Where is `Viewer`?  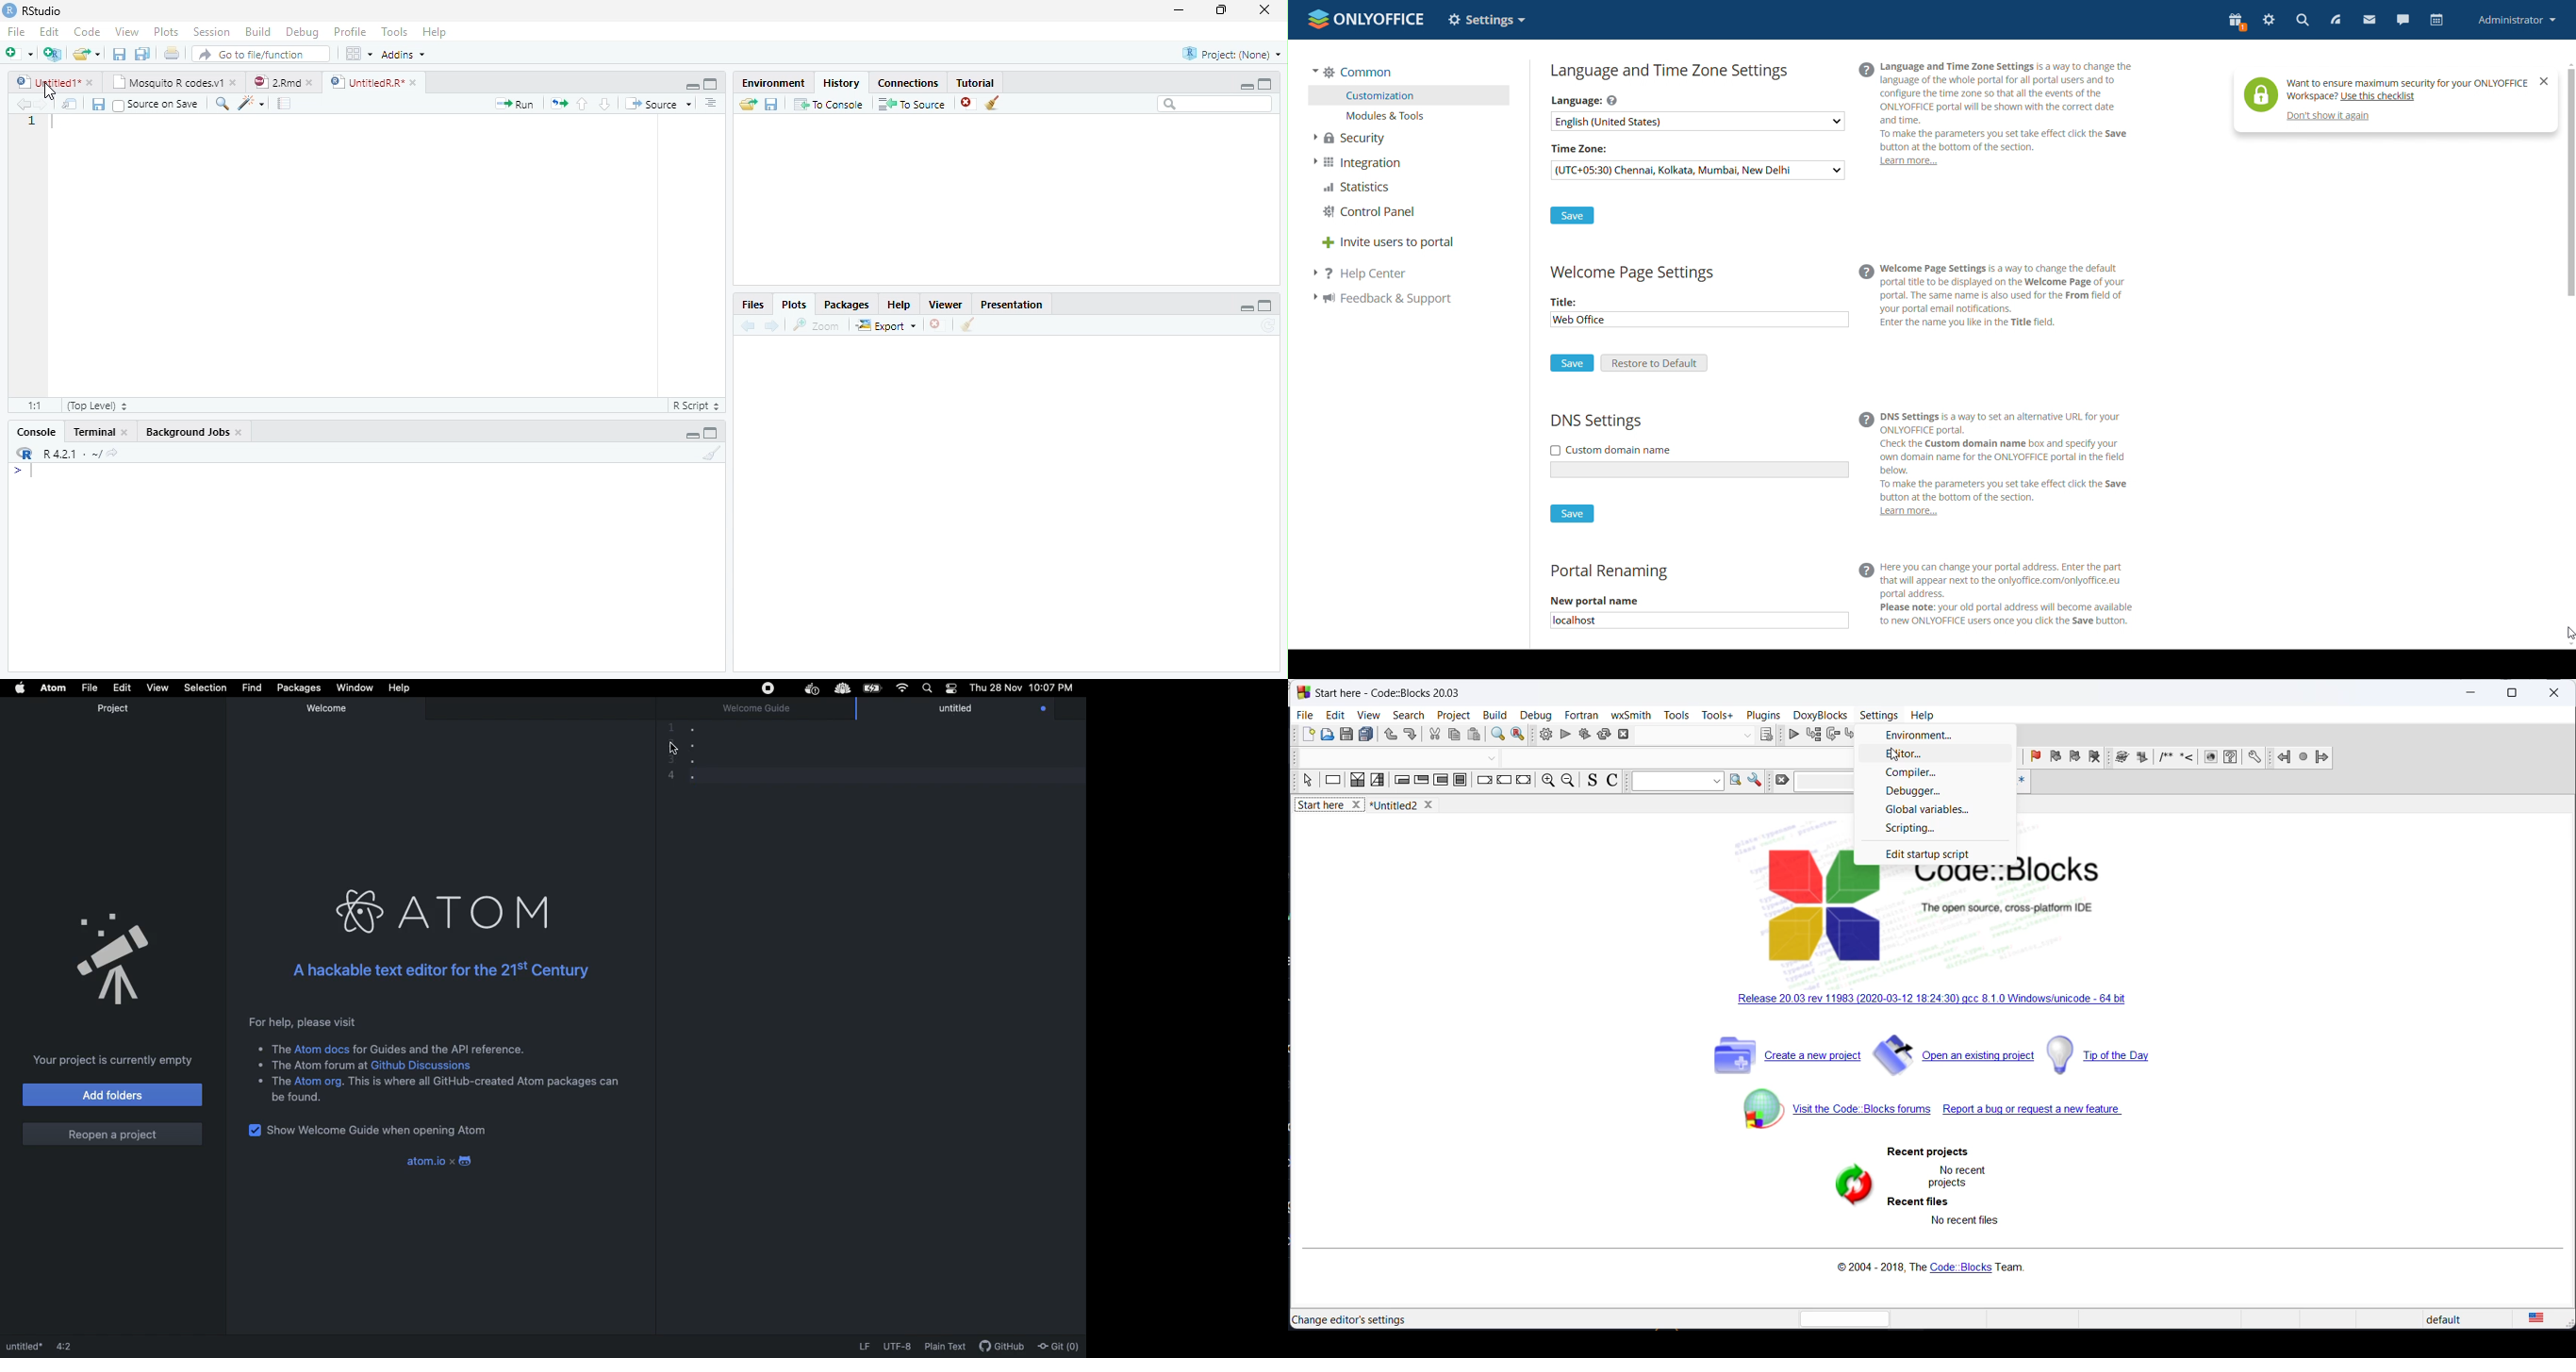 Viewer is located at coordinates (944, 304).